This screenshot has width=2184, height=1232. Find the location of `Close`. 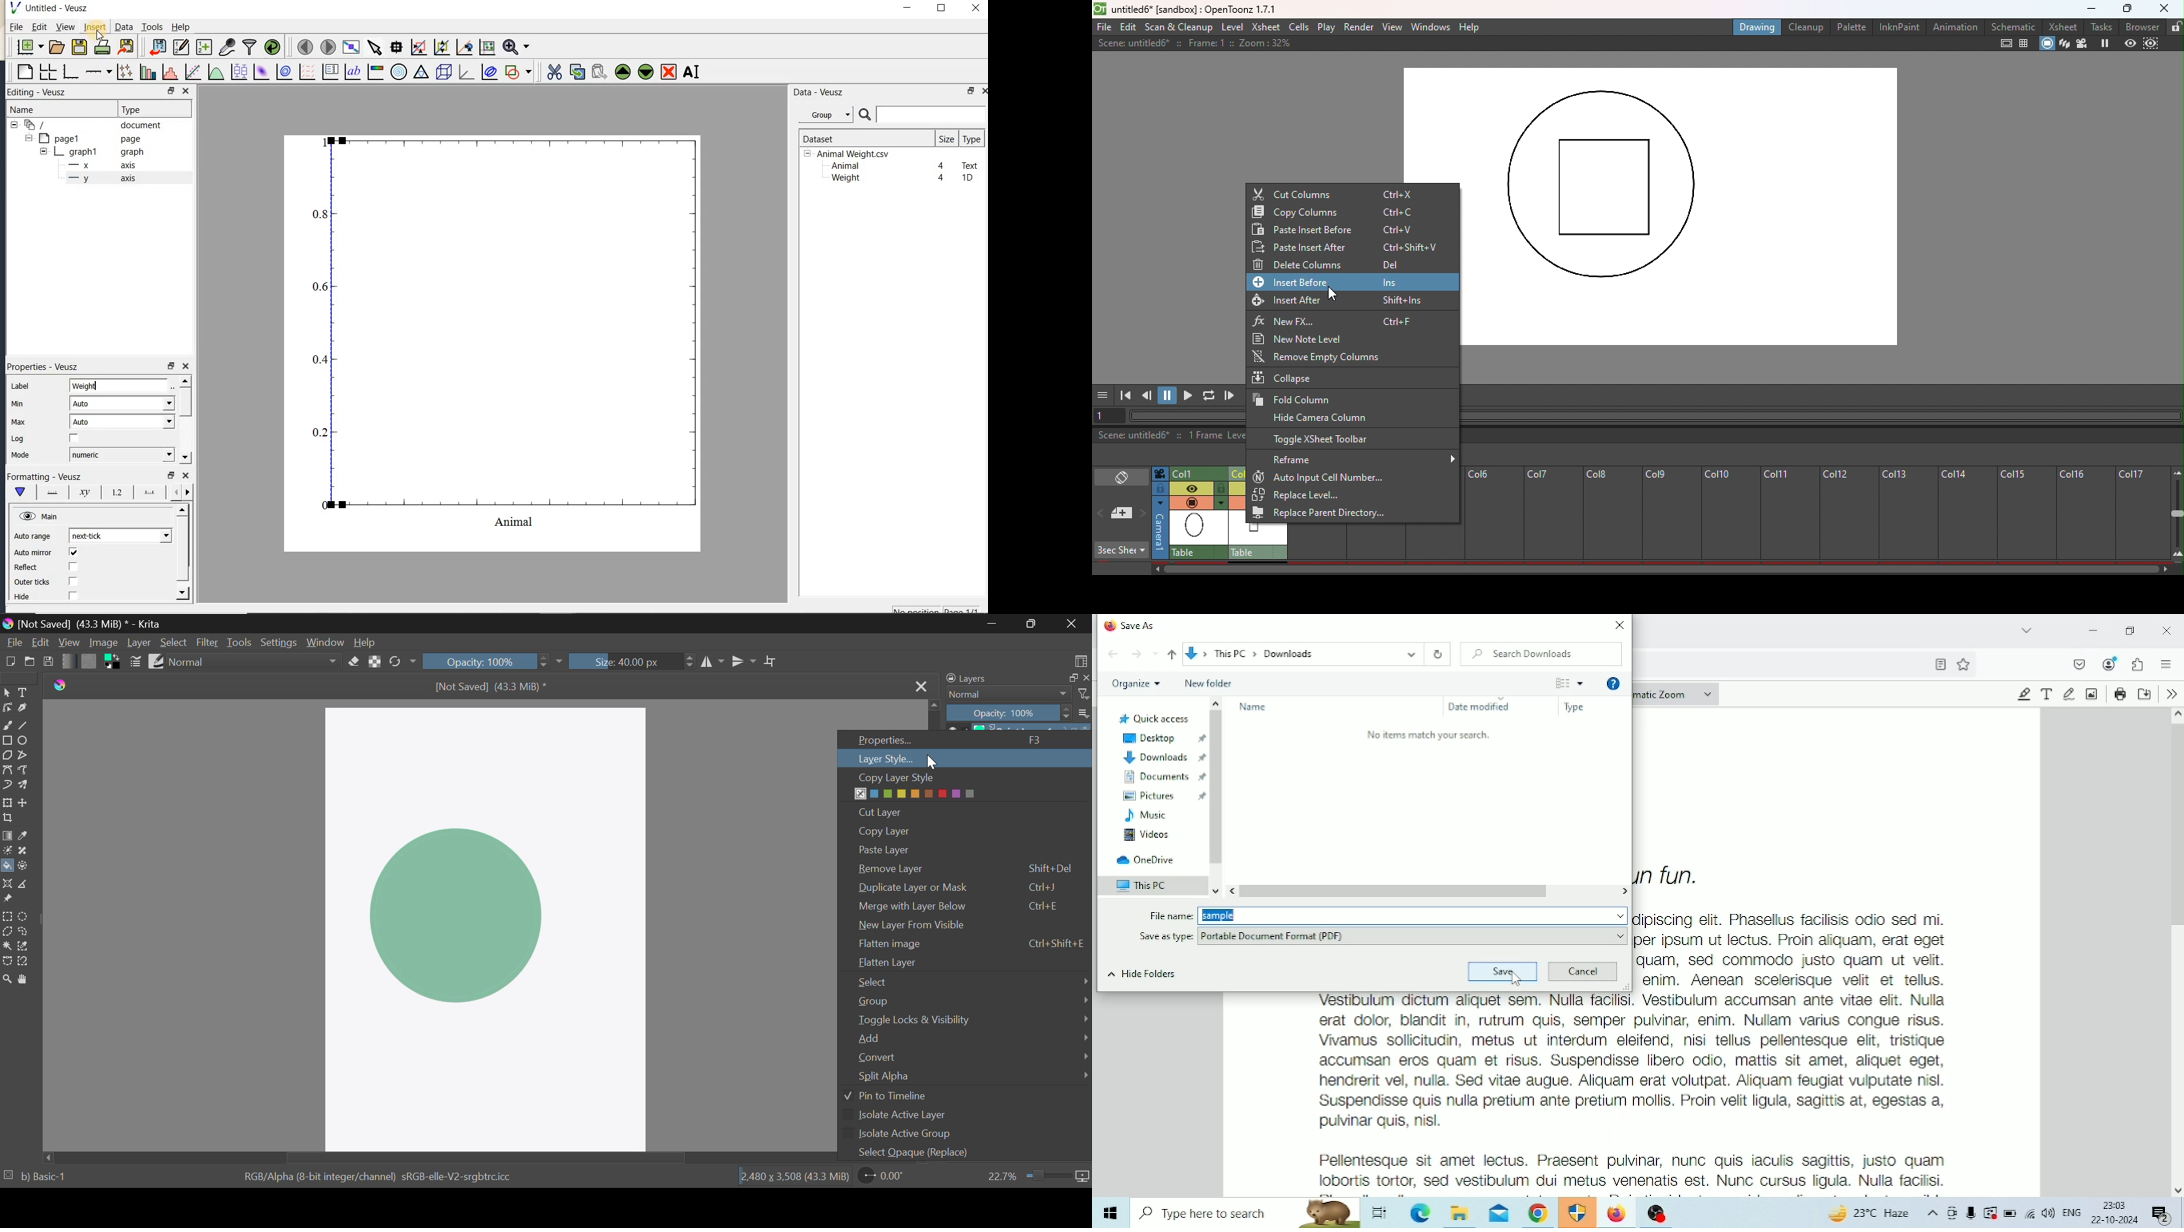

Close is located at coordinates (920, 686).